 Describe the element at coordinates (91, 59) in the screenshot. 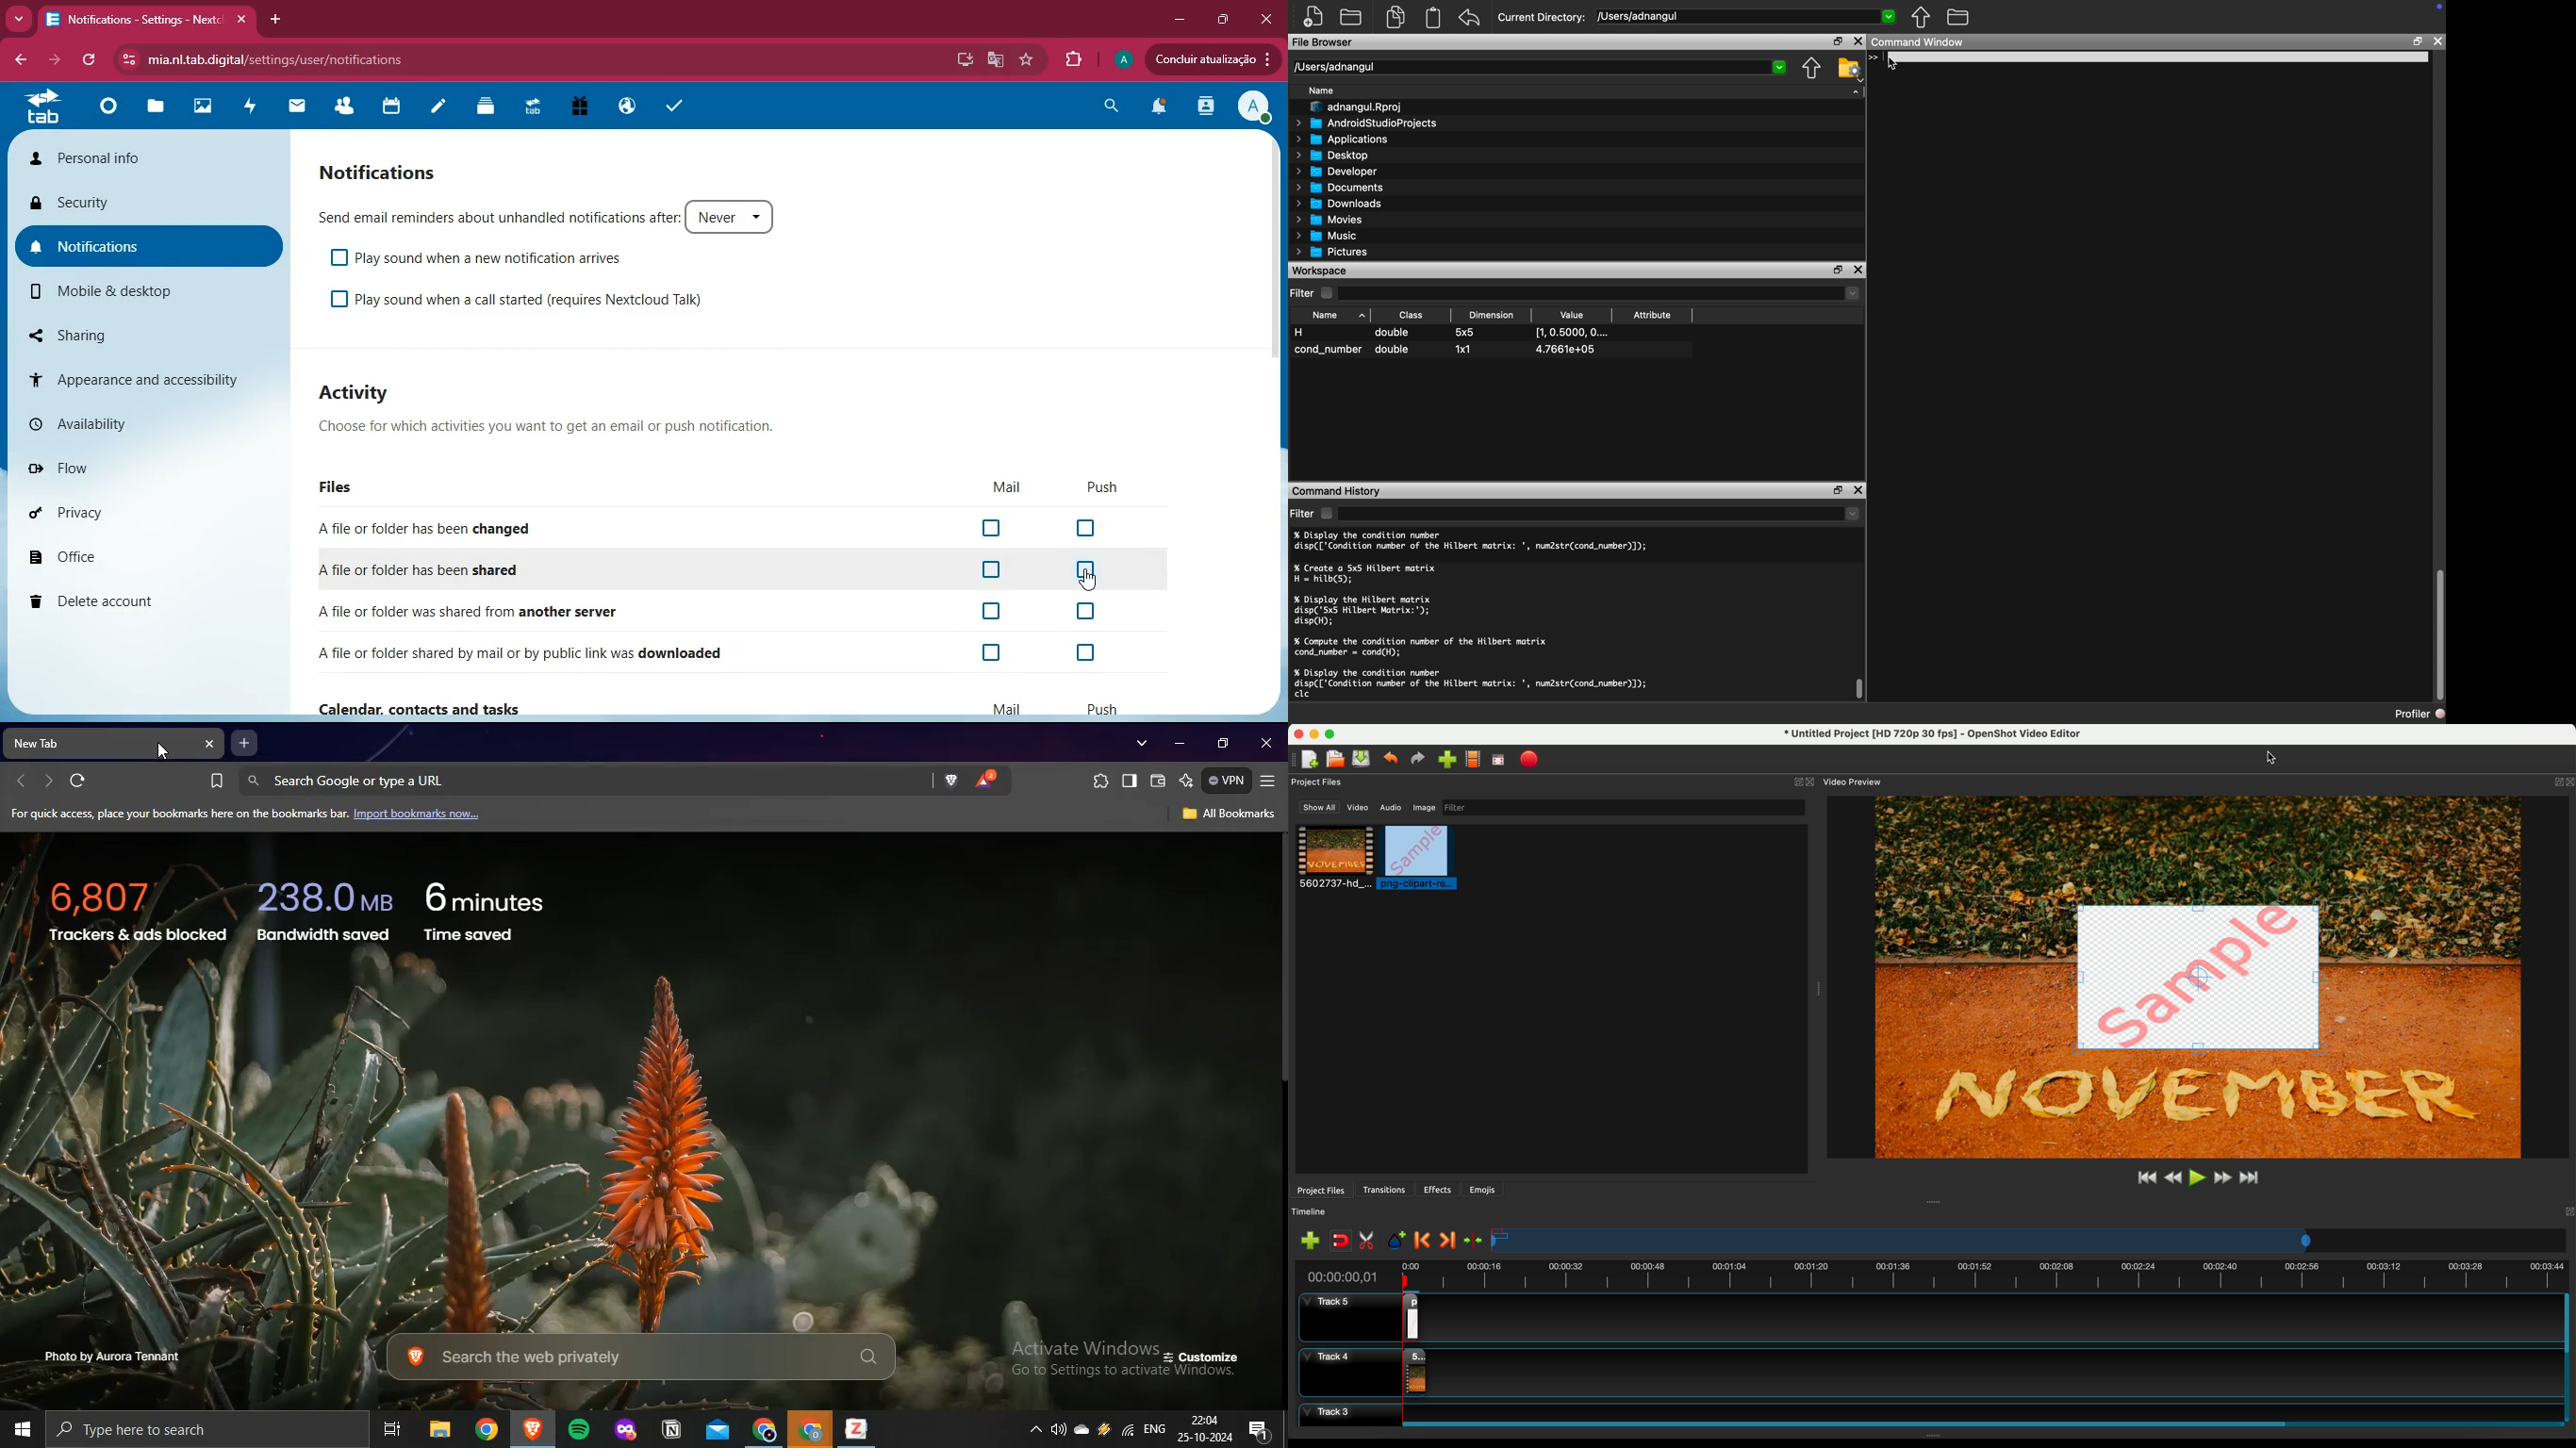

I see `refresh` at that location.